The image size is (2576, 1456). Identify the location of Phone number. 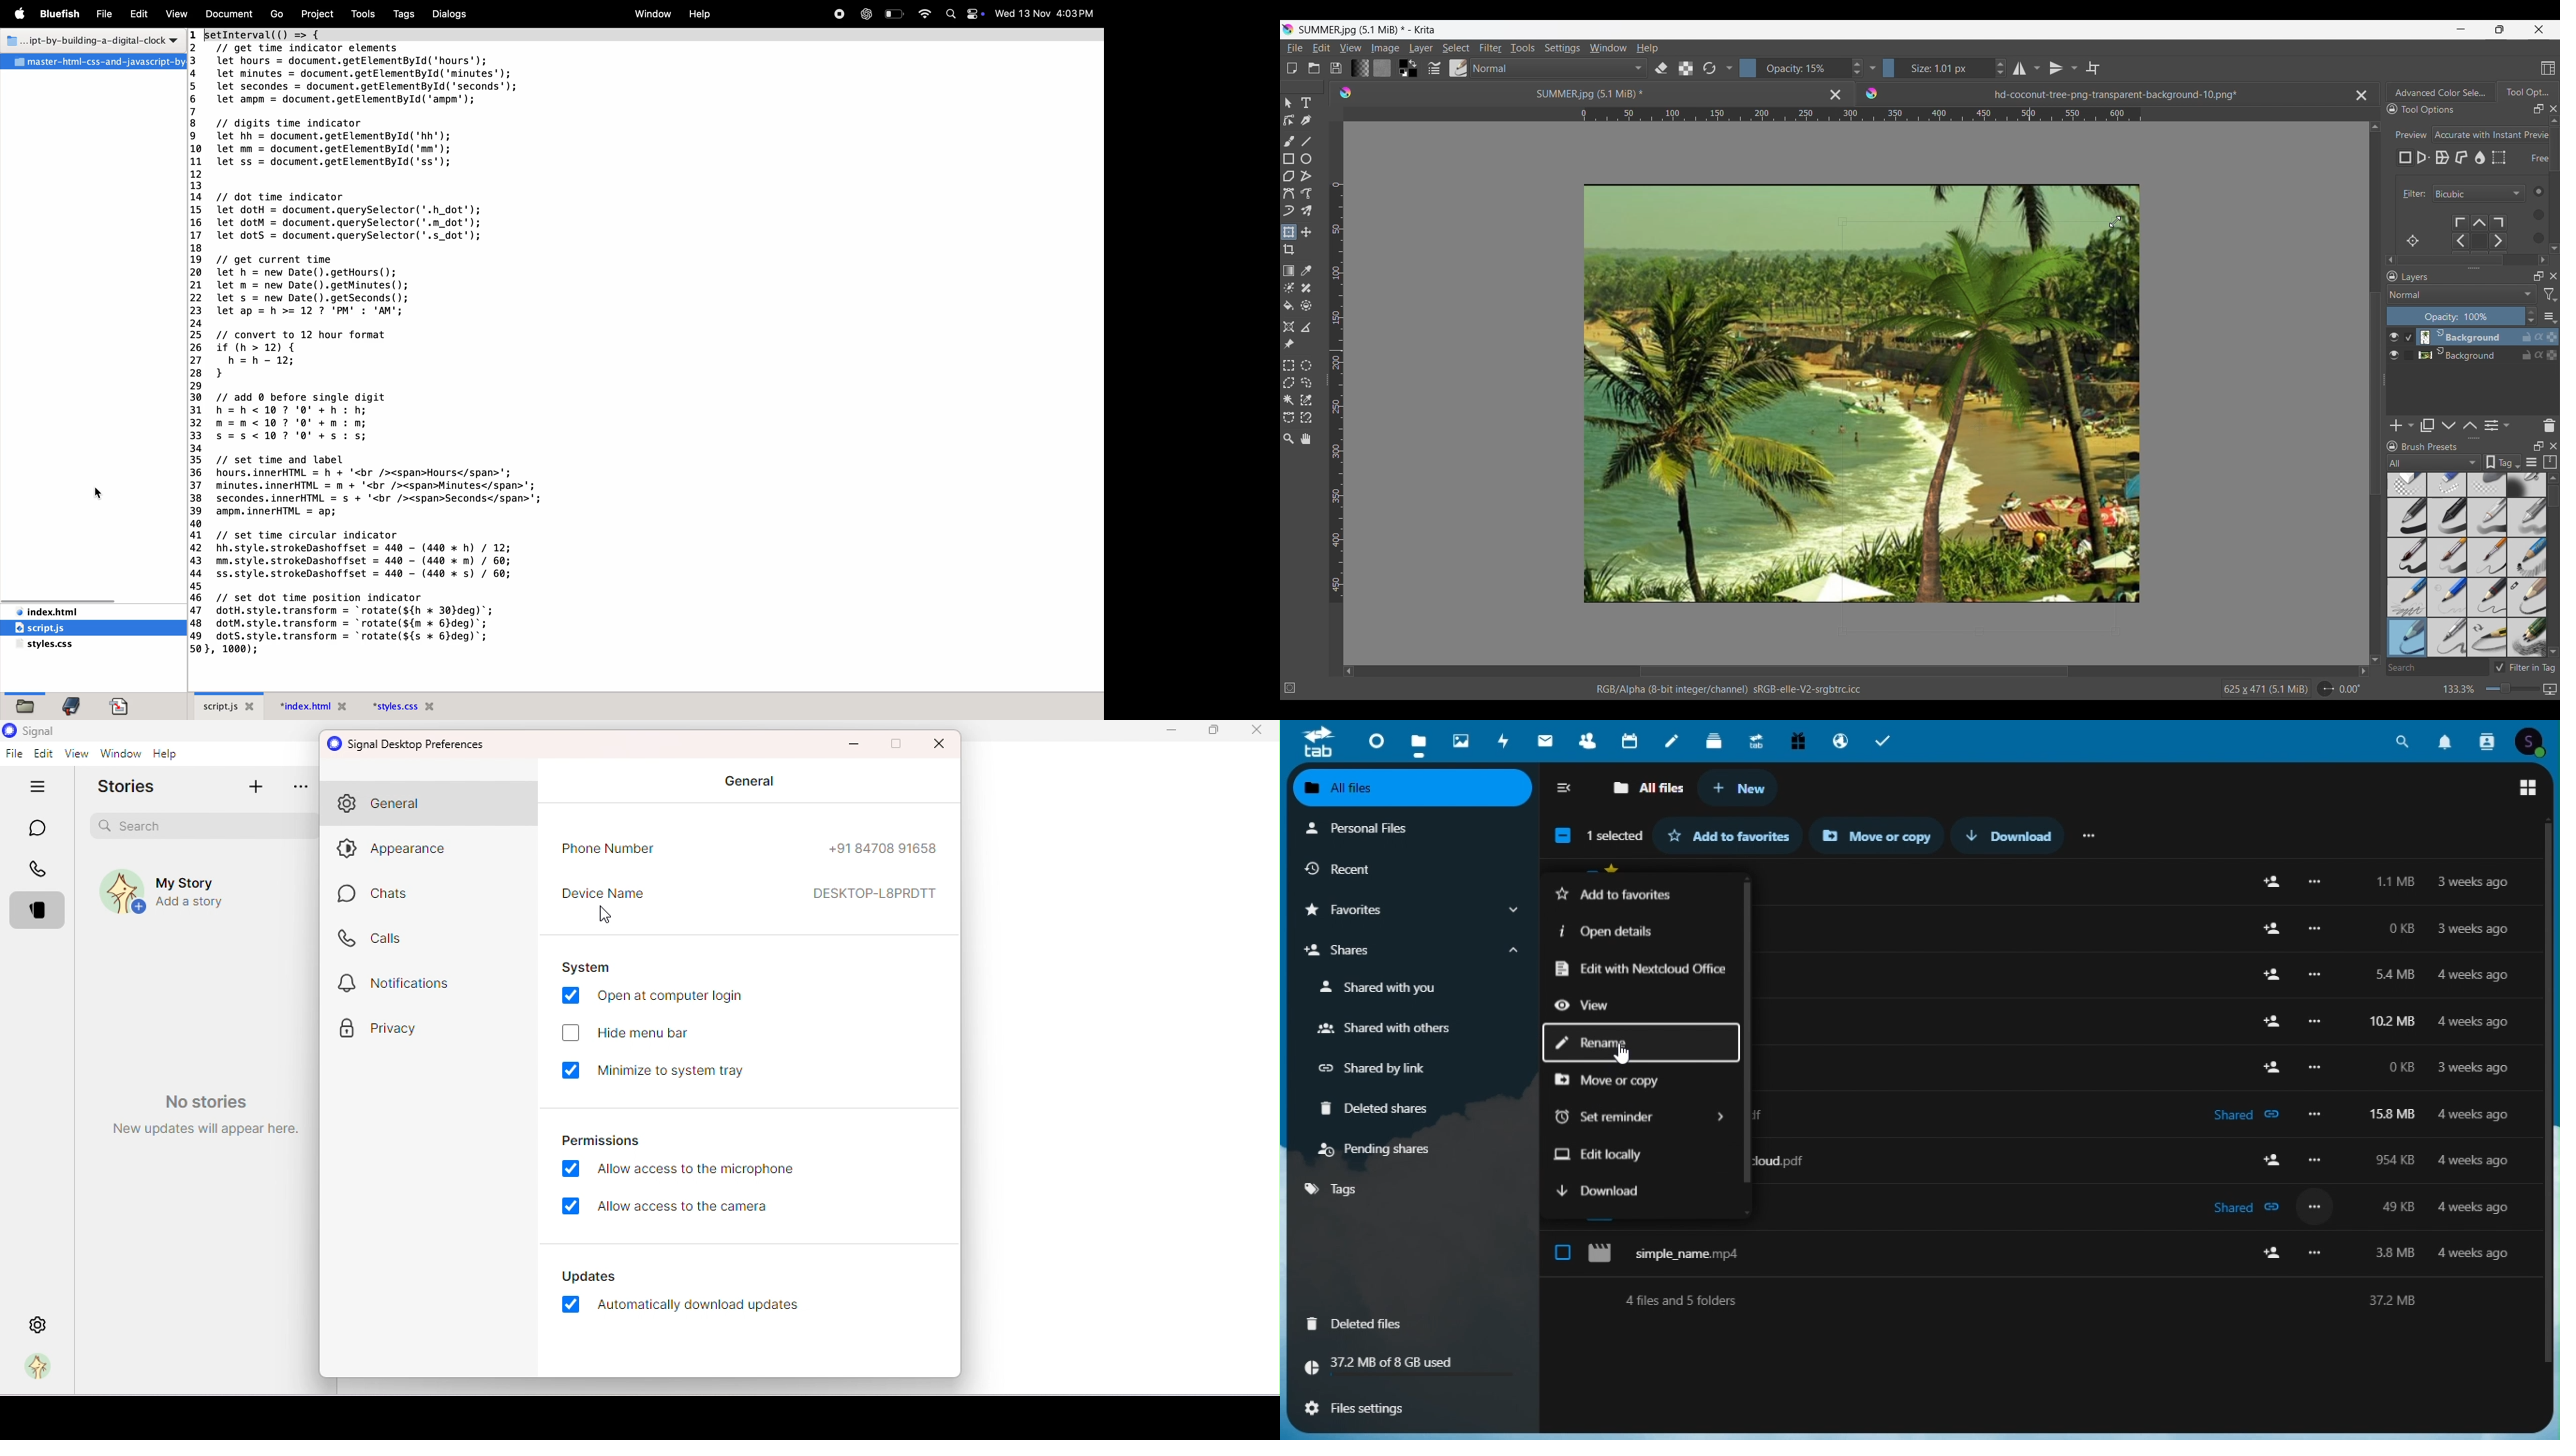
(744, 851).